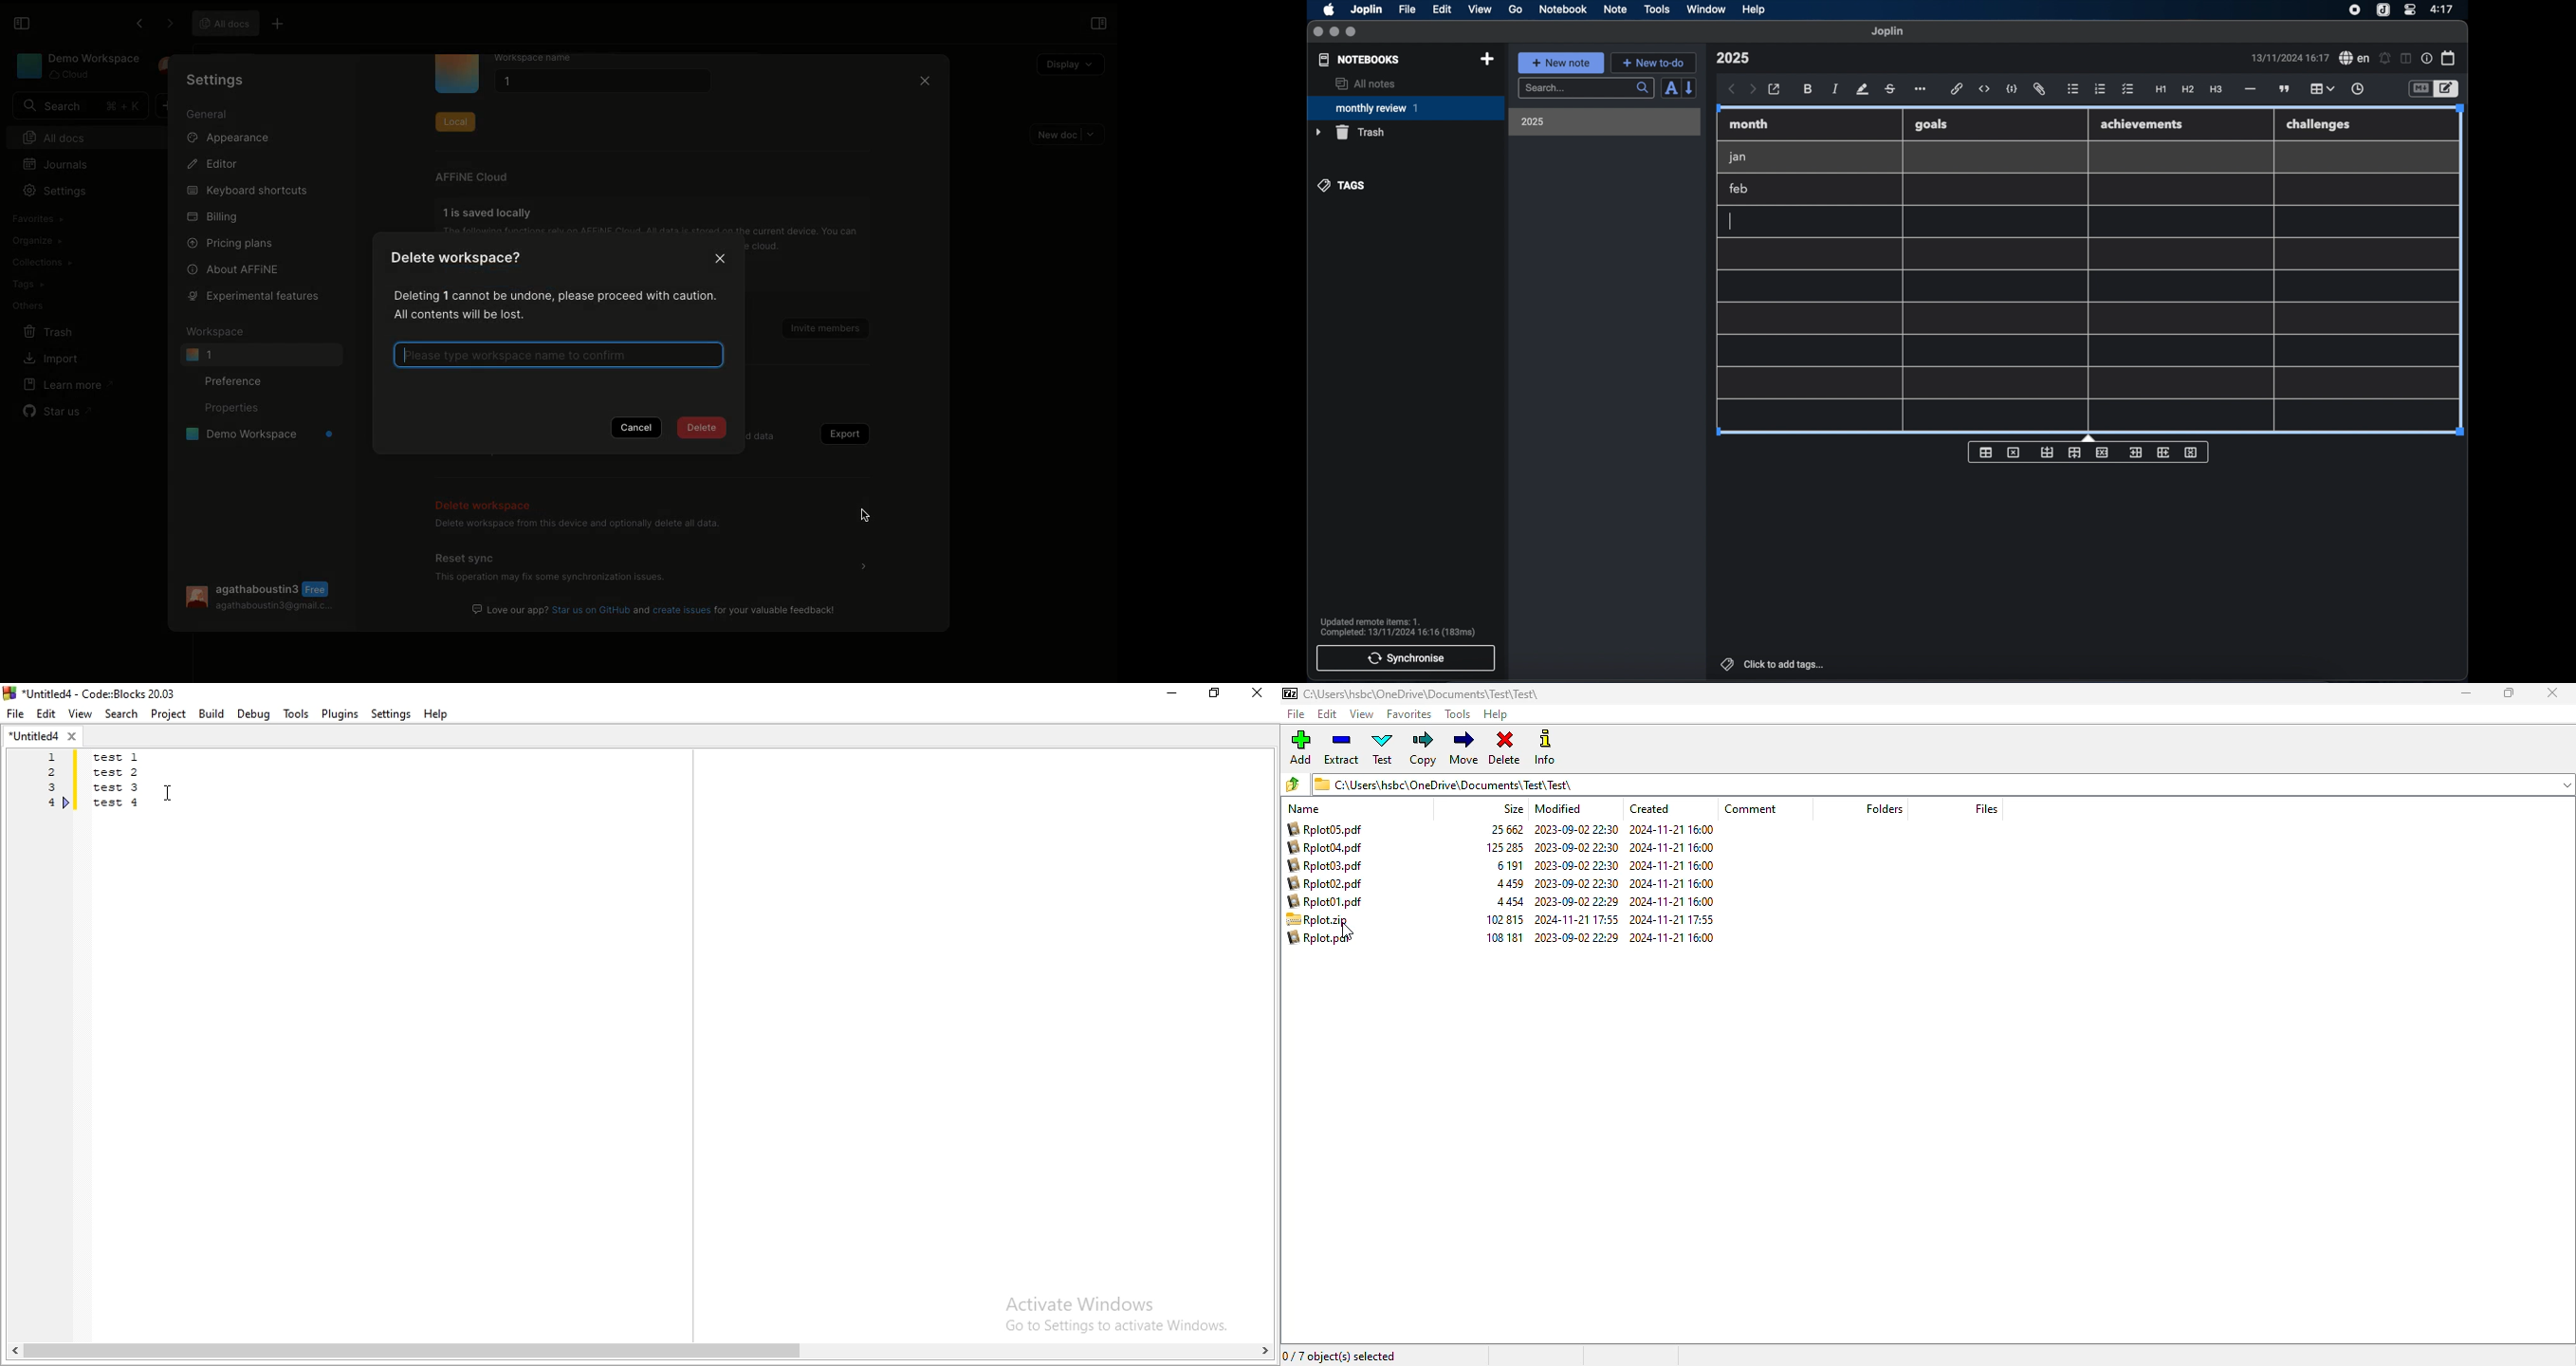  I want to click on maximize, so click(2510, 692).